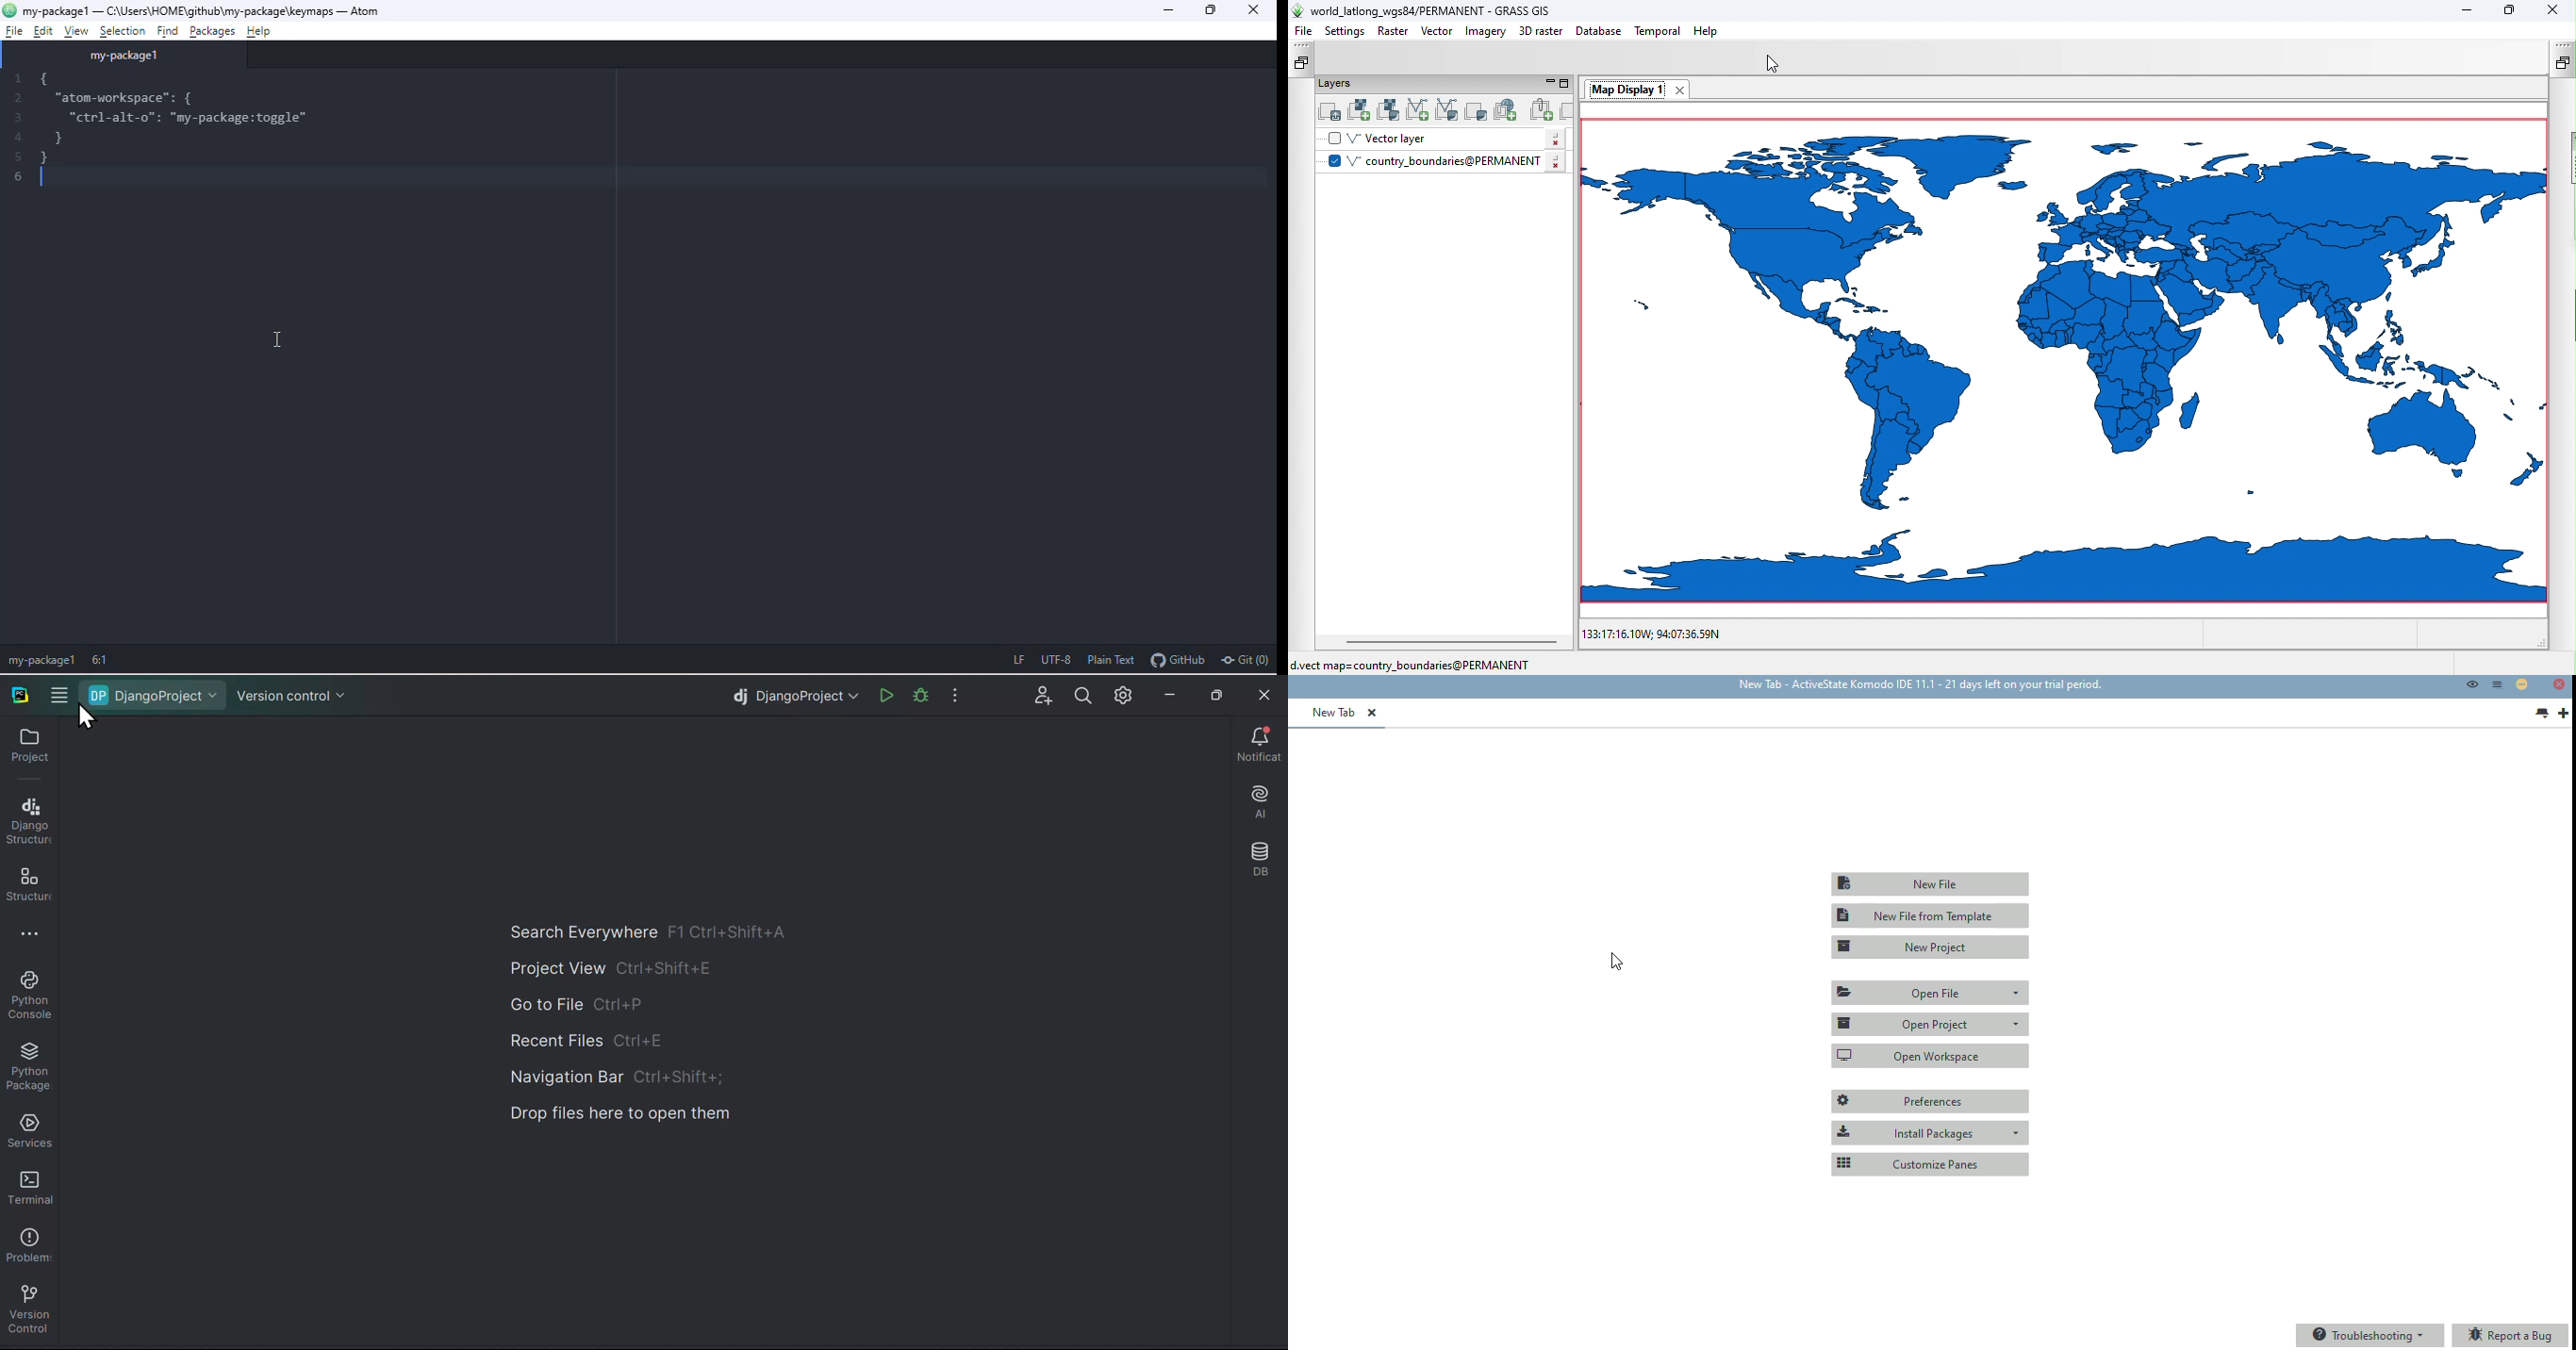 The height and width of the screenshot is (1372, 2576). What do you see at coordinates (25, 747) in the screenshot?
I see `Projects` at bounding box center [25, 747].